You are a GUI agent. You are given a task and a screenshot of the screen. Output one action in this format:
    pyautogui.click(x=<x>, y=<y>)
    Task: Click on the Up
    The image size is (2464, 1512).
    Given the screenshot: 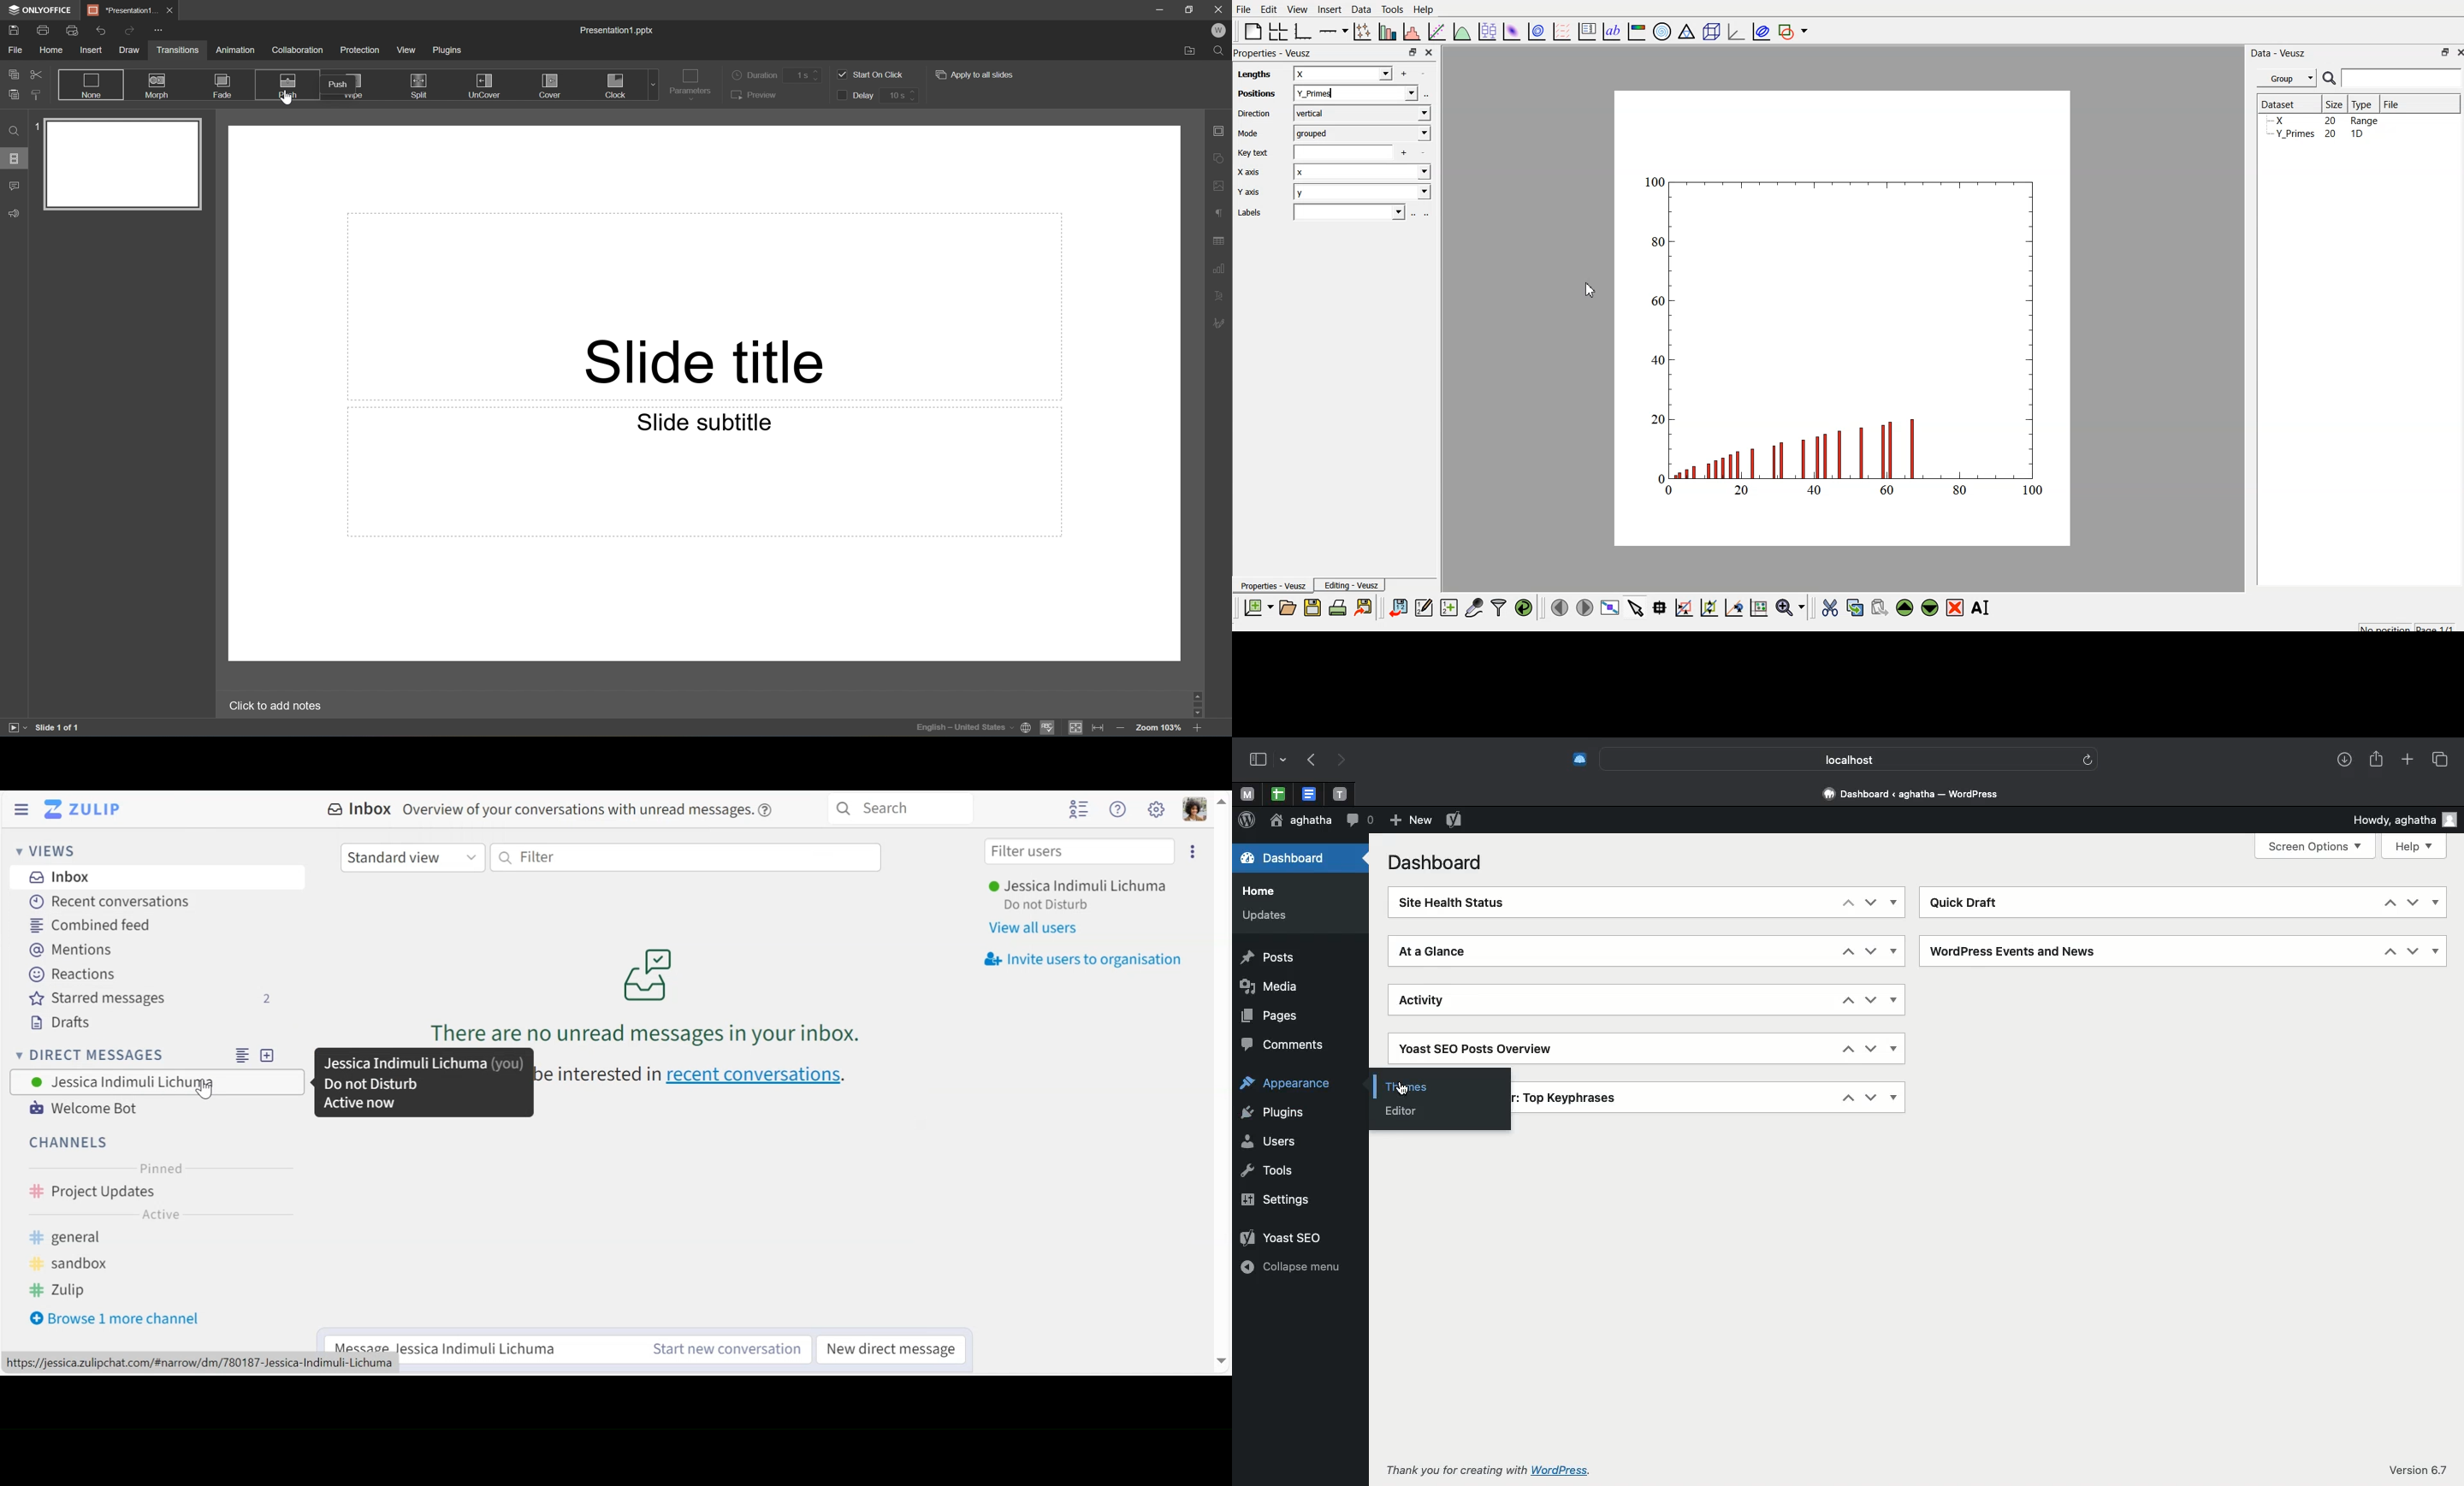 What is the action you would take?
    pyautogui.click(x=1847, y=1098)
    